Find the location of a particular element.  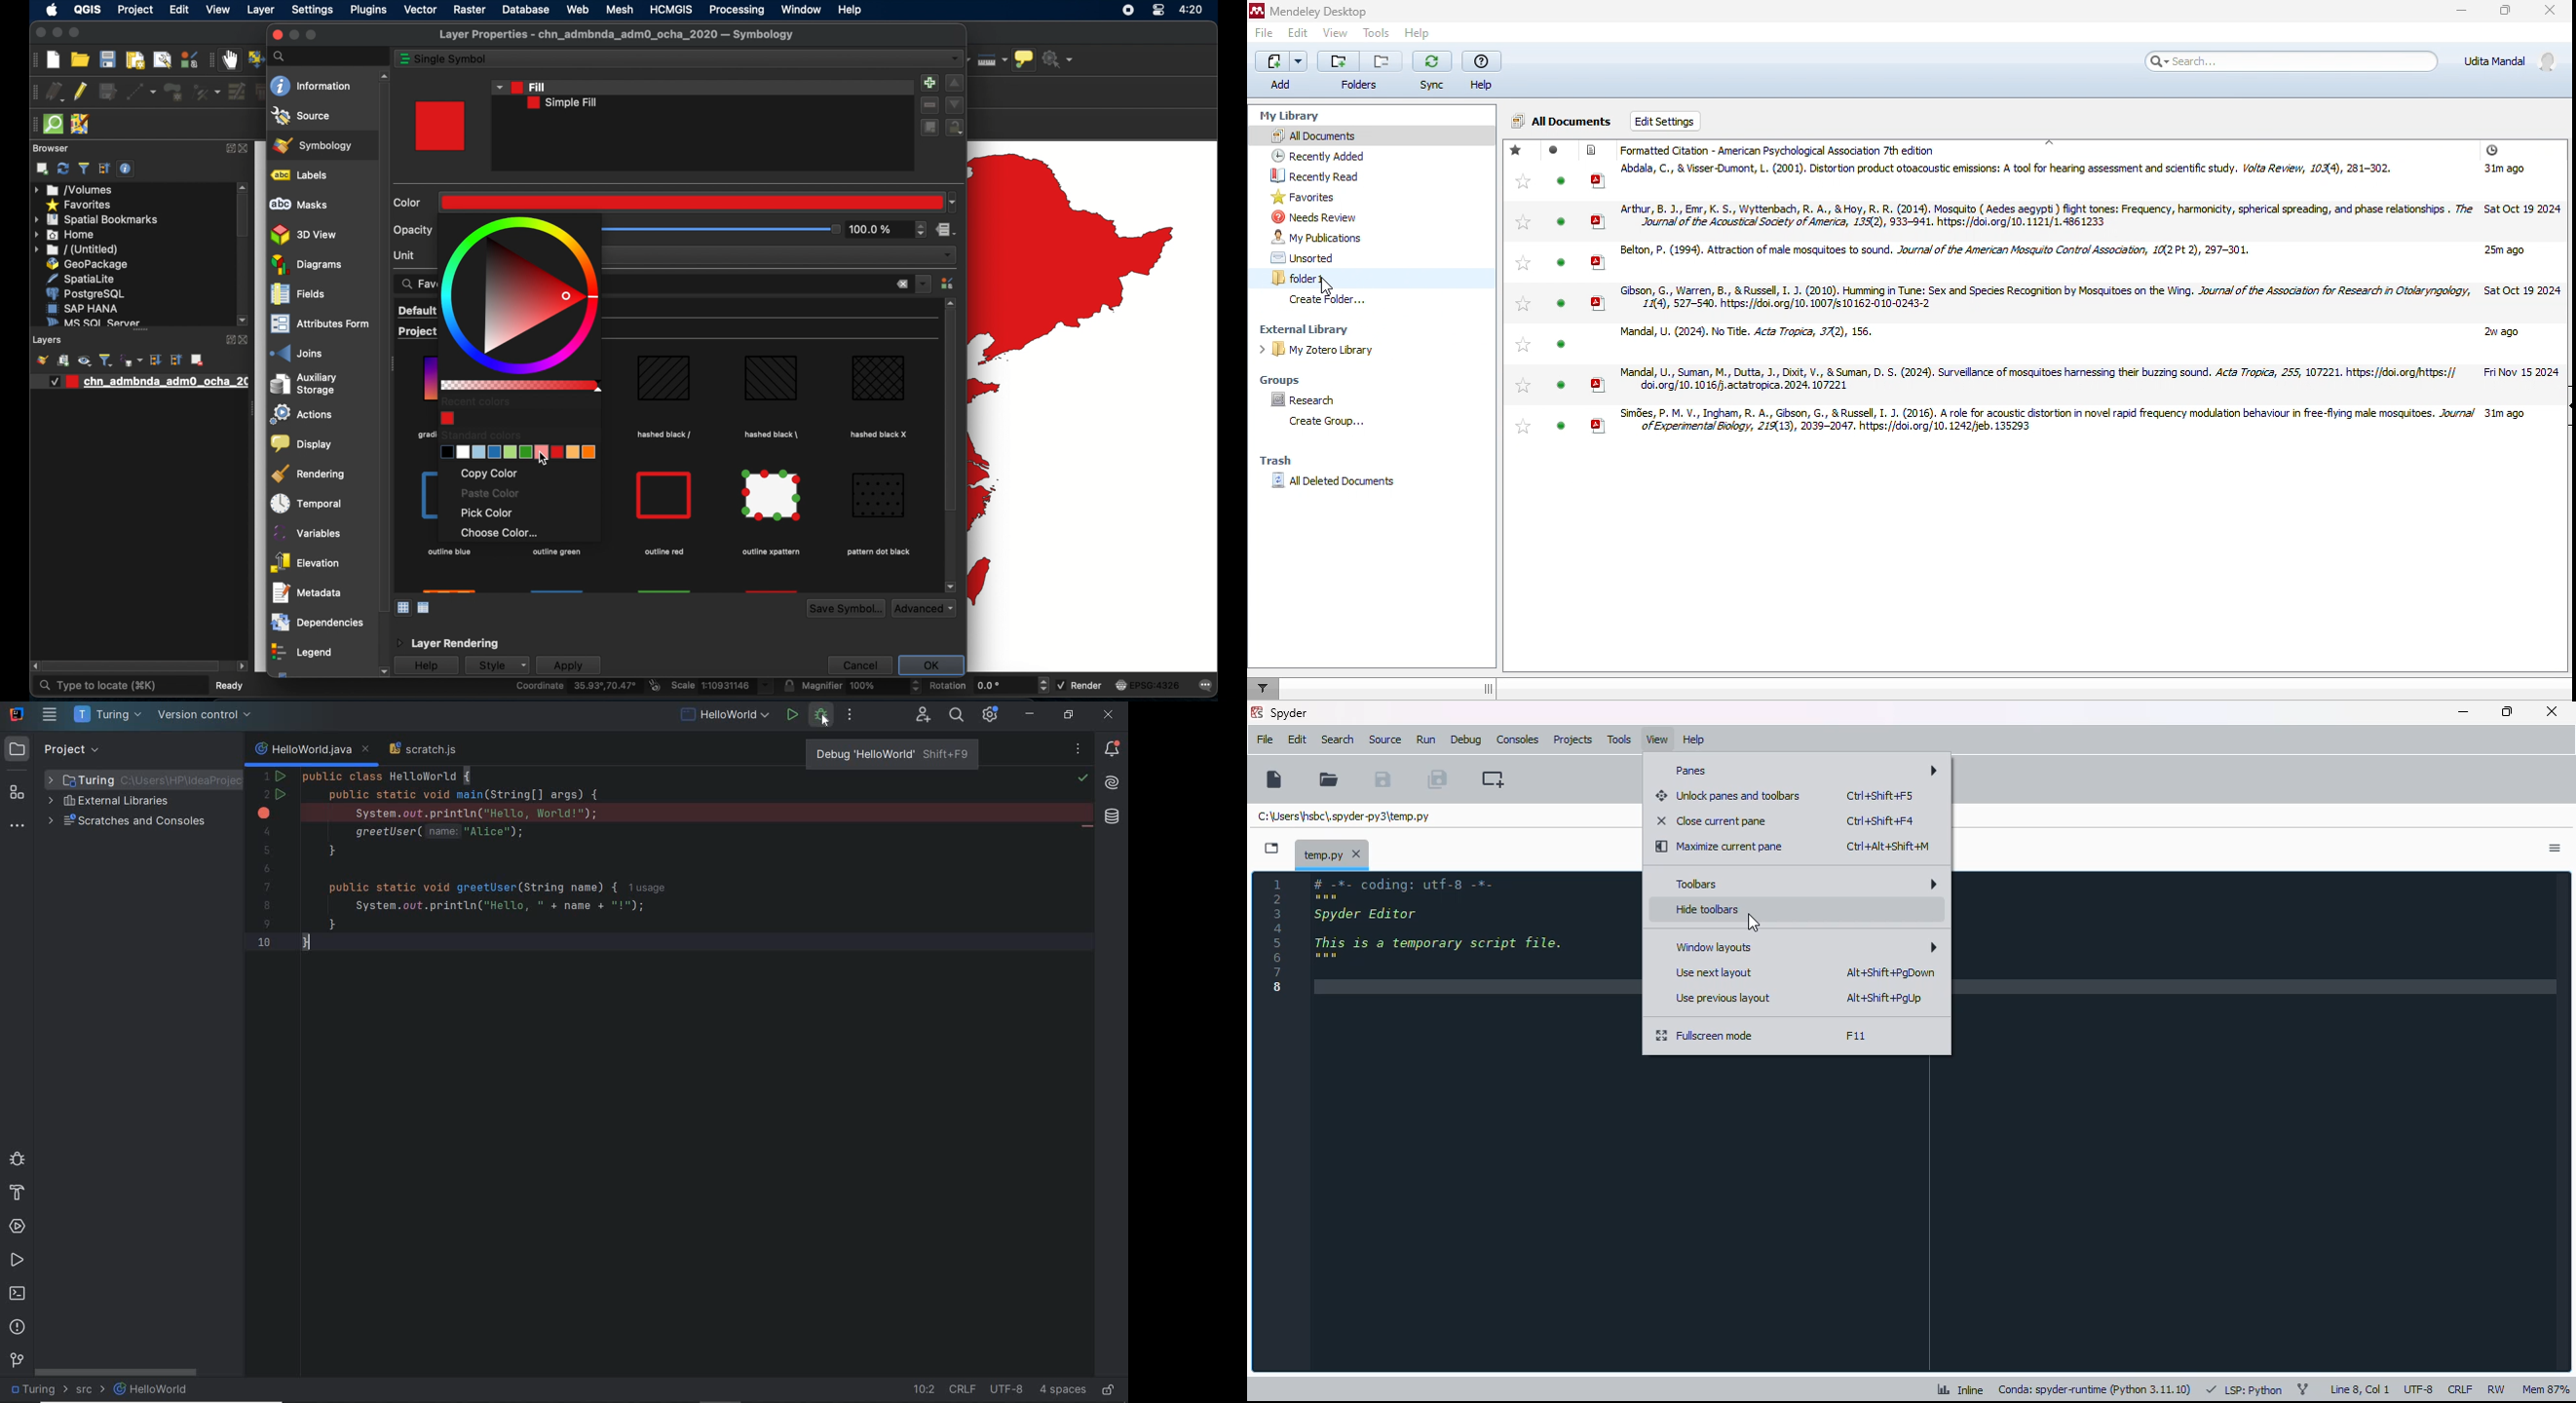

help is located at coordinates (1693, 740).